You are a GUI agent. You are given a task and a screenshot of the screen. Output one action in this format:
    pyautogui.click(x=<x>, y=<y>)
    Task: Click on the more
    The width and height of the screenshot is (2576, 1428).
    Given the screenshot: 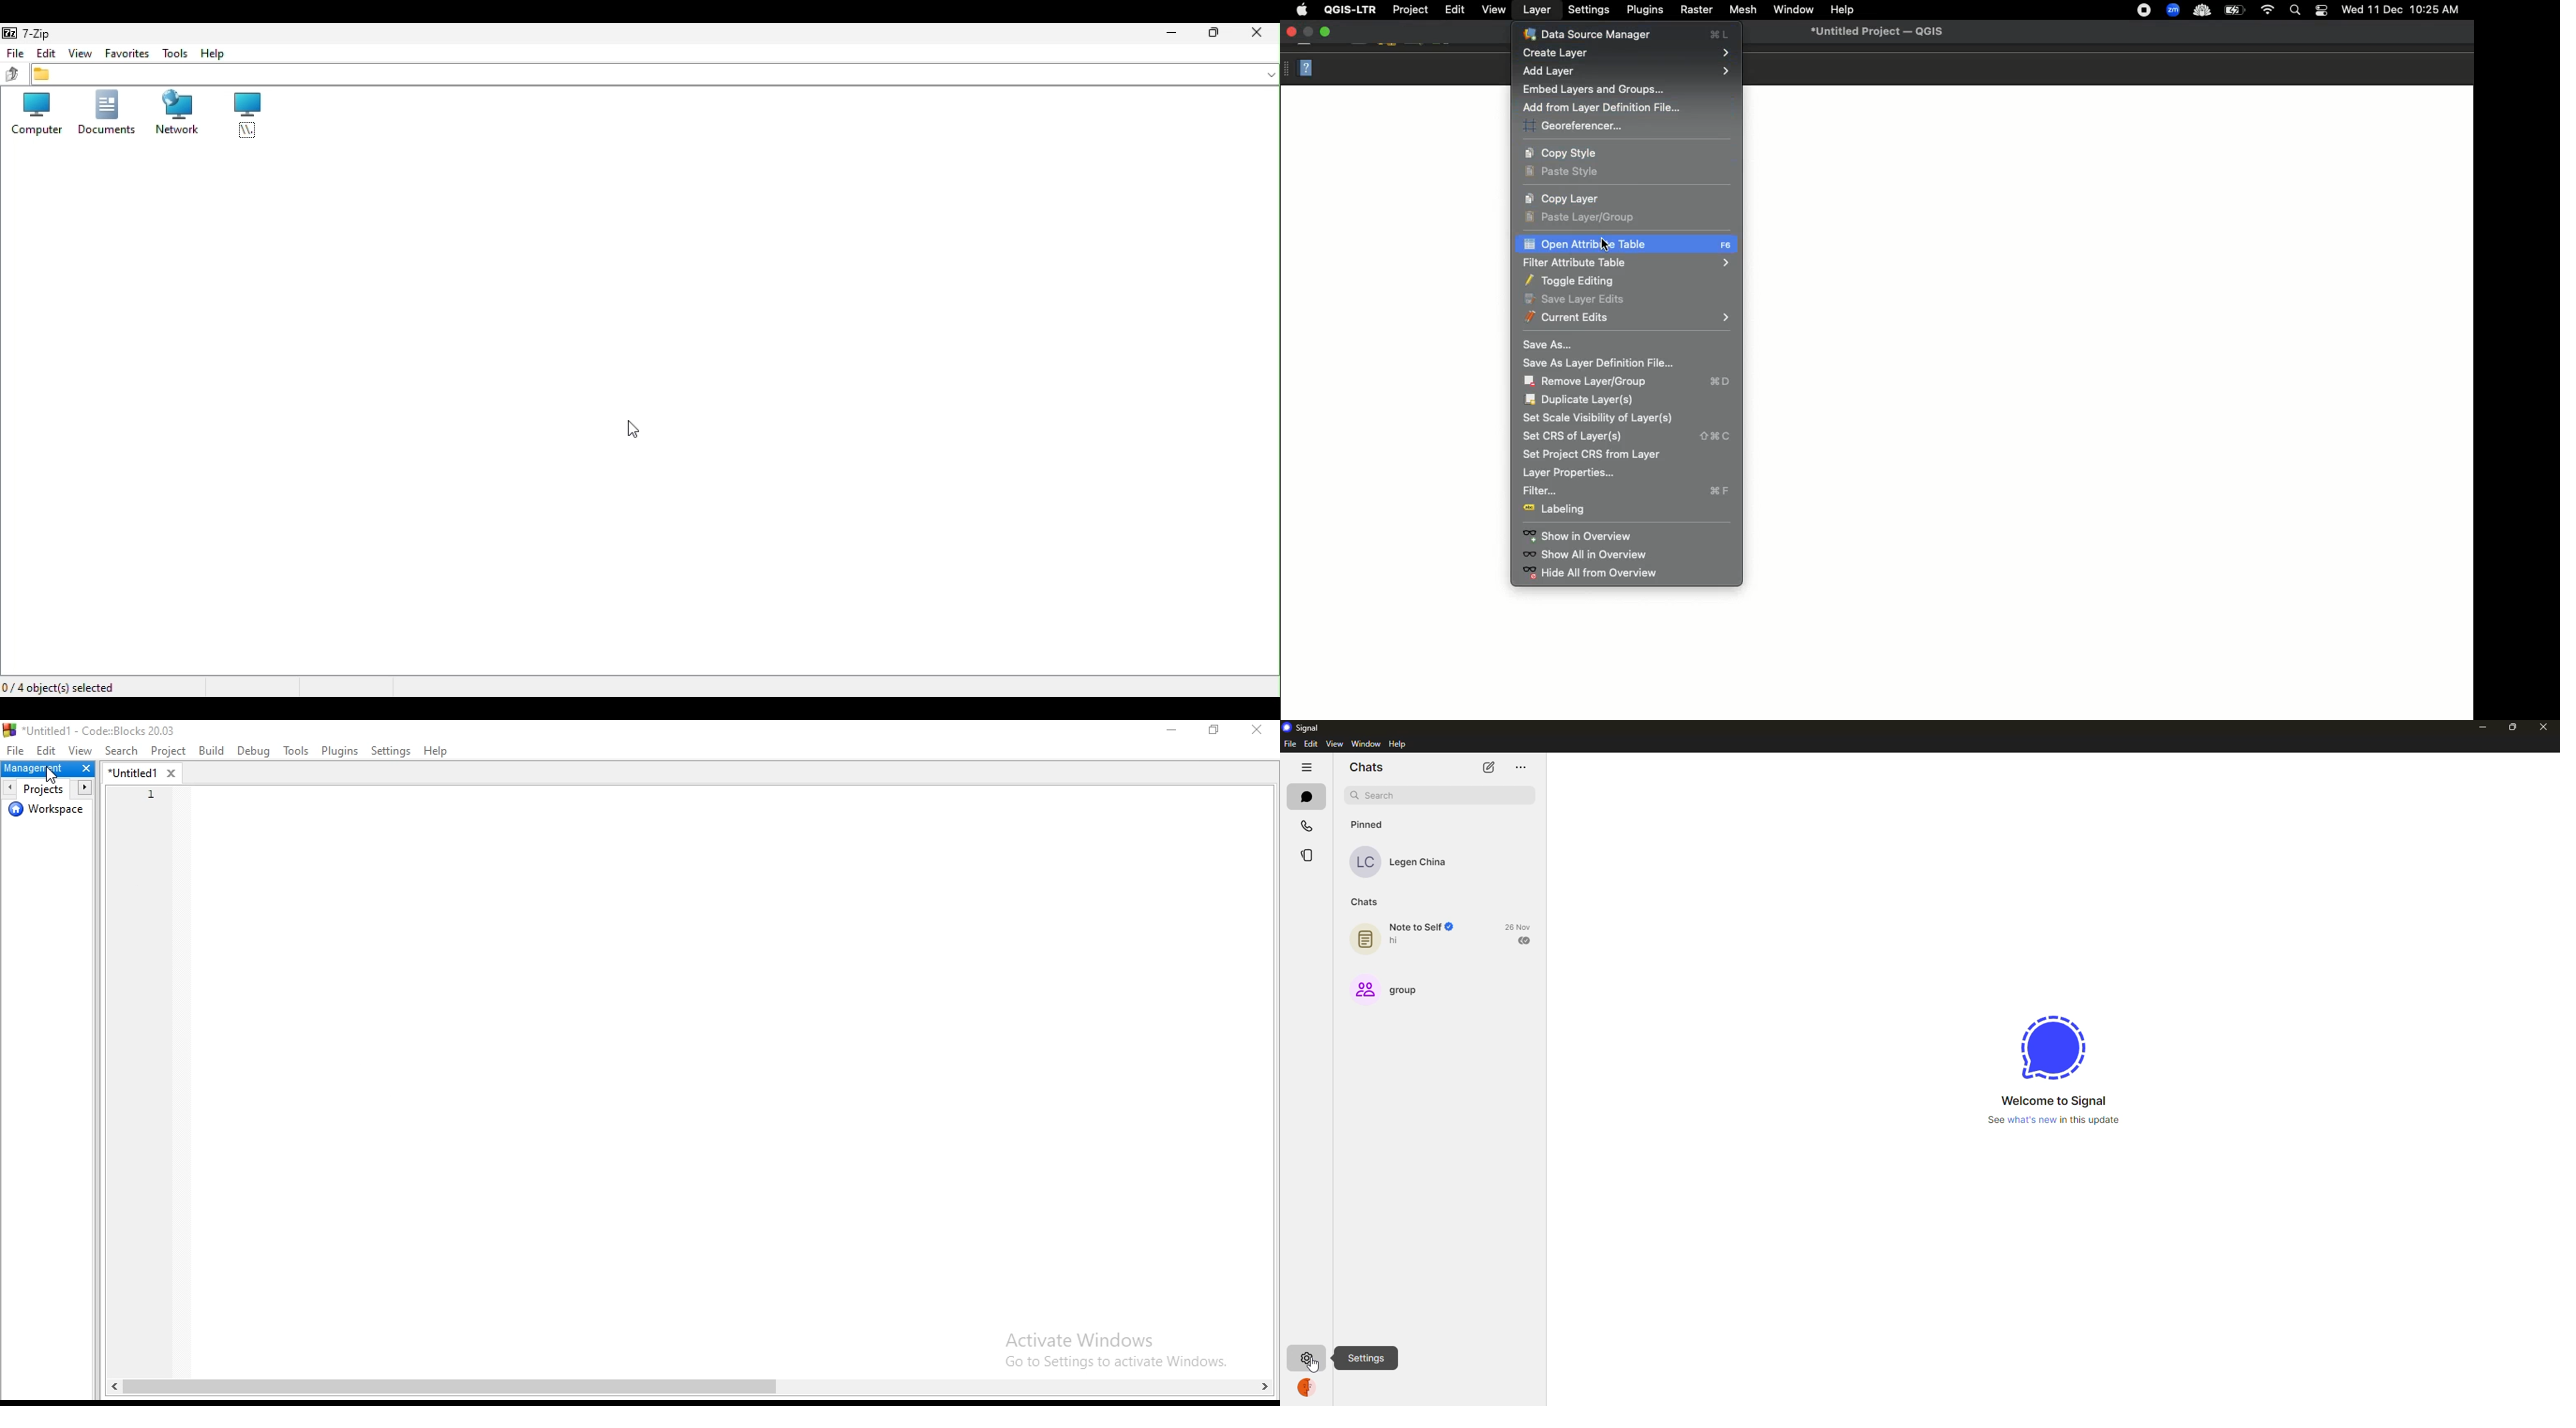 What is the action you would take?
    pyautogui.click(x=1520, y=767)
    